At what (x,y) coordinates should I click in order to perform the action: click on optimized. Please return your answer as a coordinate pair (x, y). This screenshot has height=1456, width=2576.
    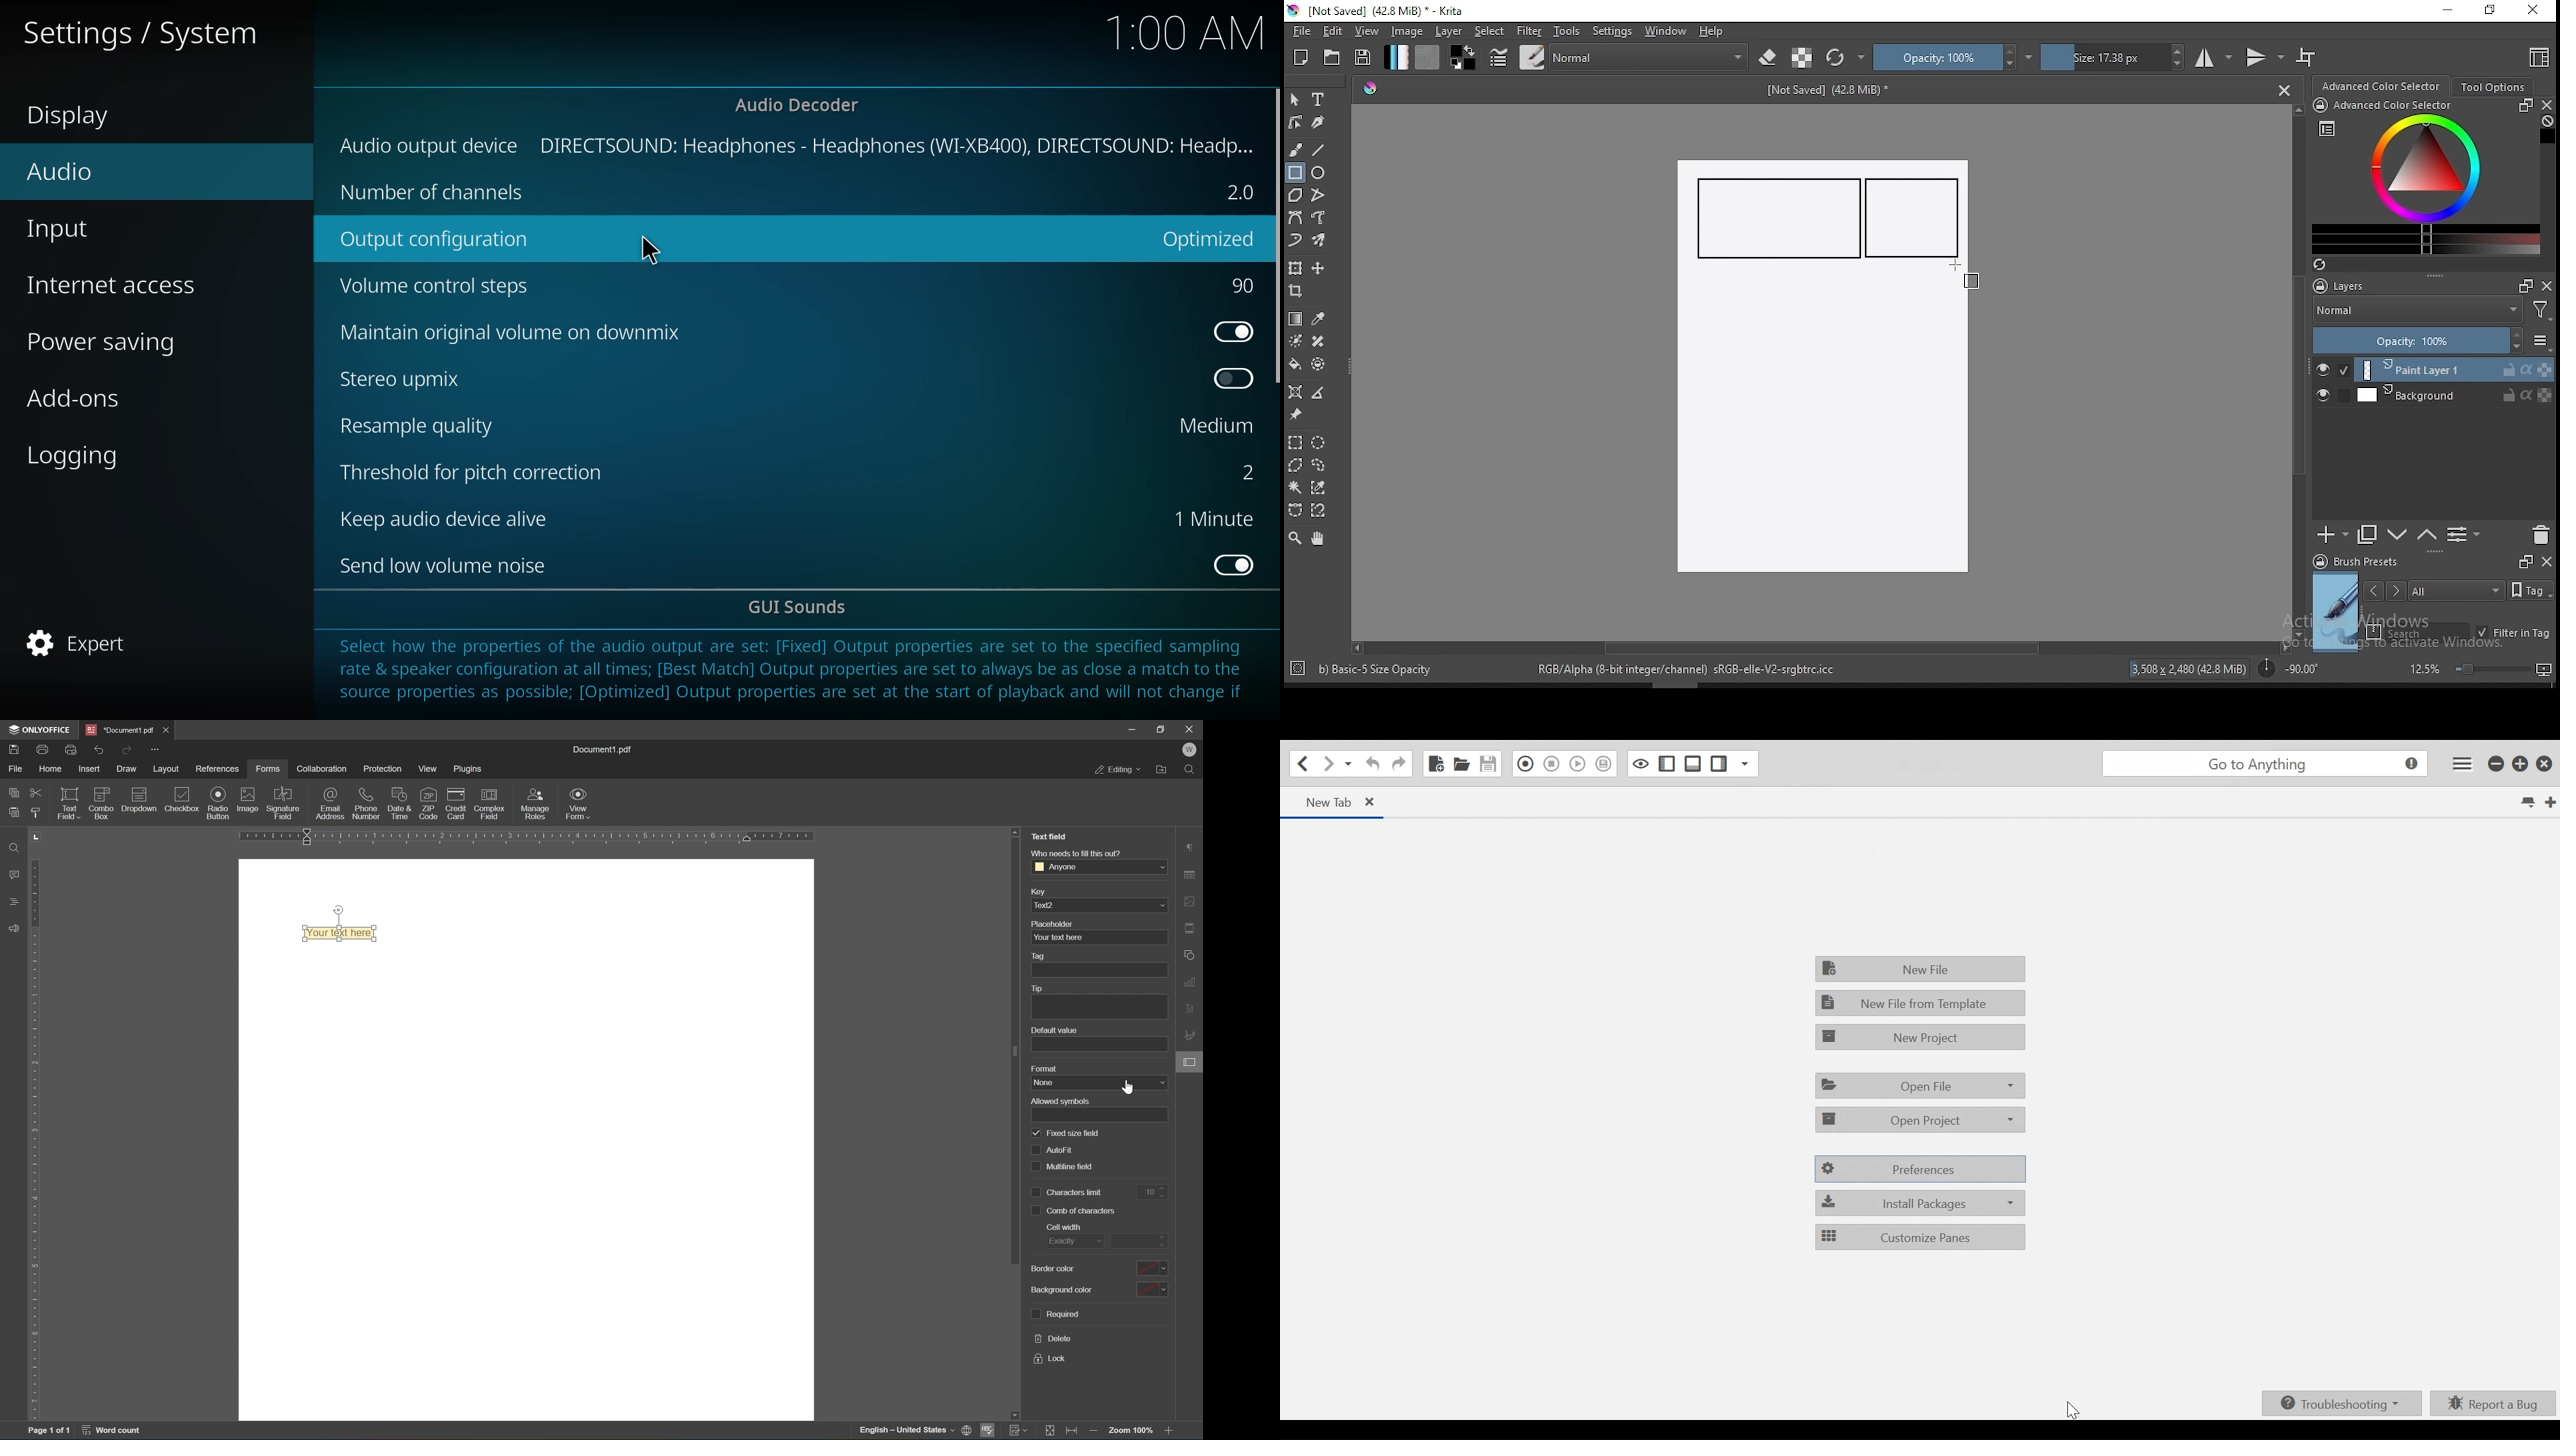
    Looking at the image, I should click on (1211, 239).